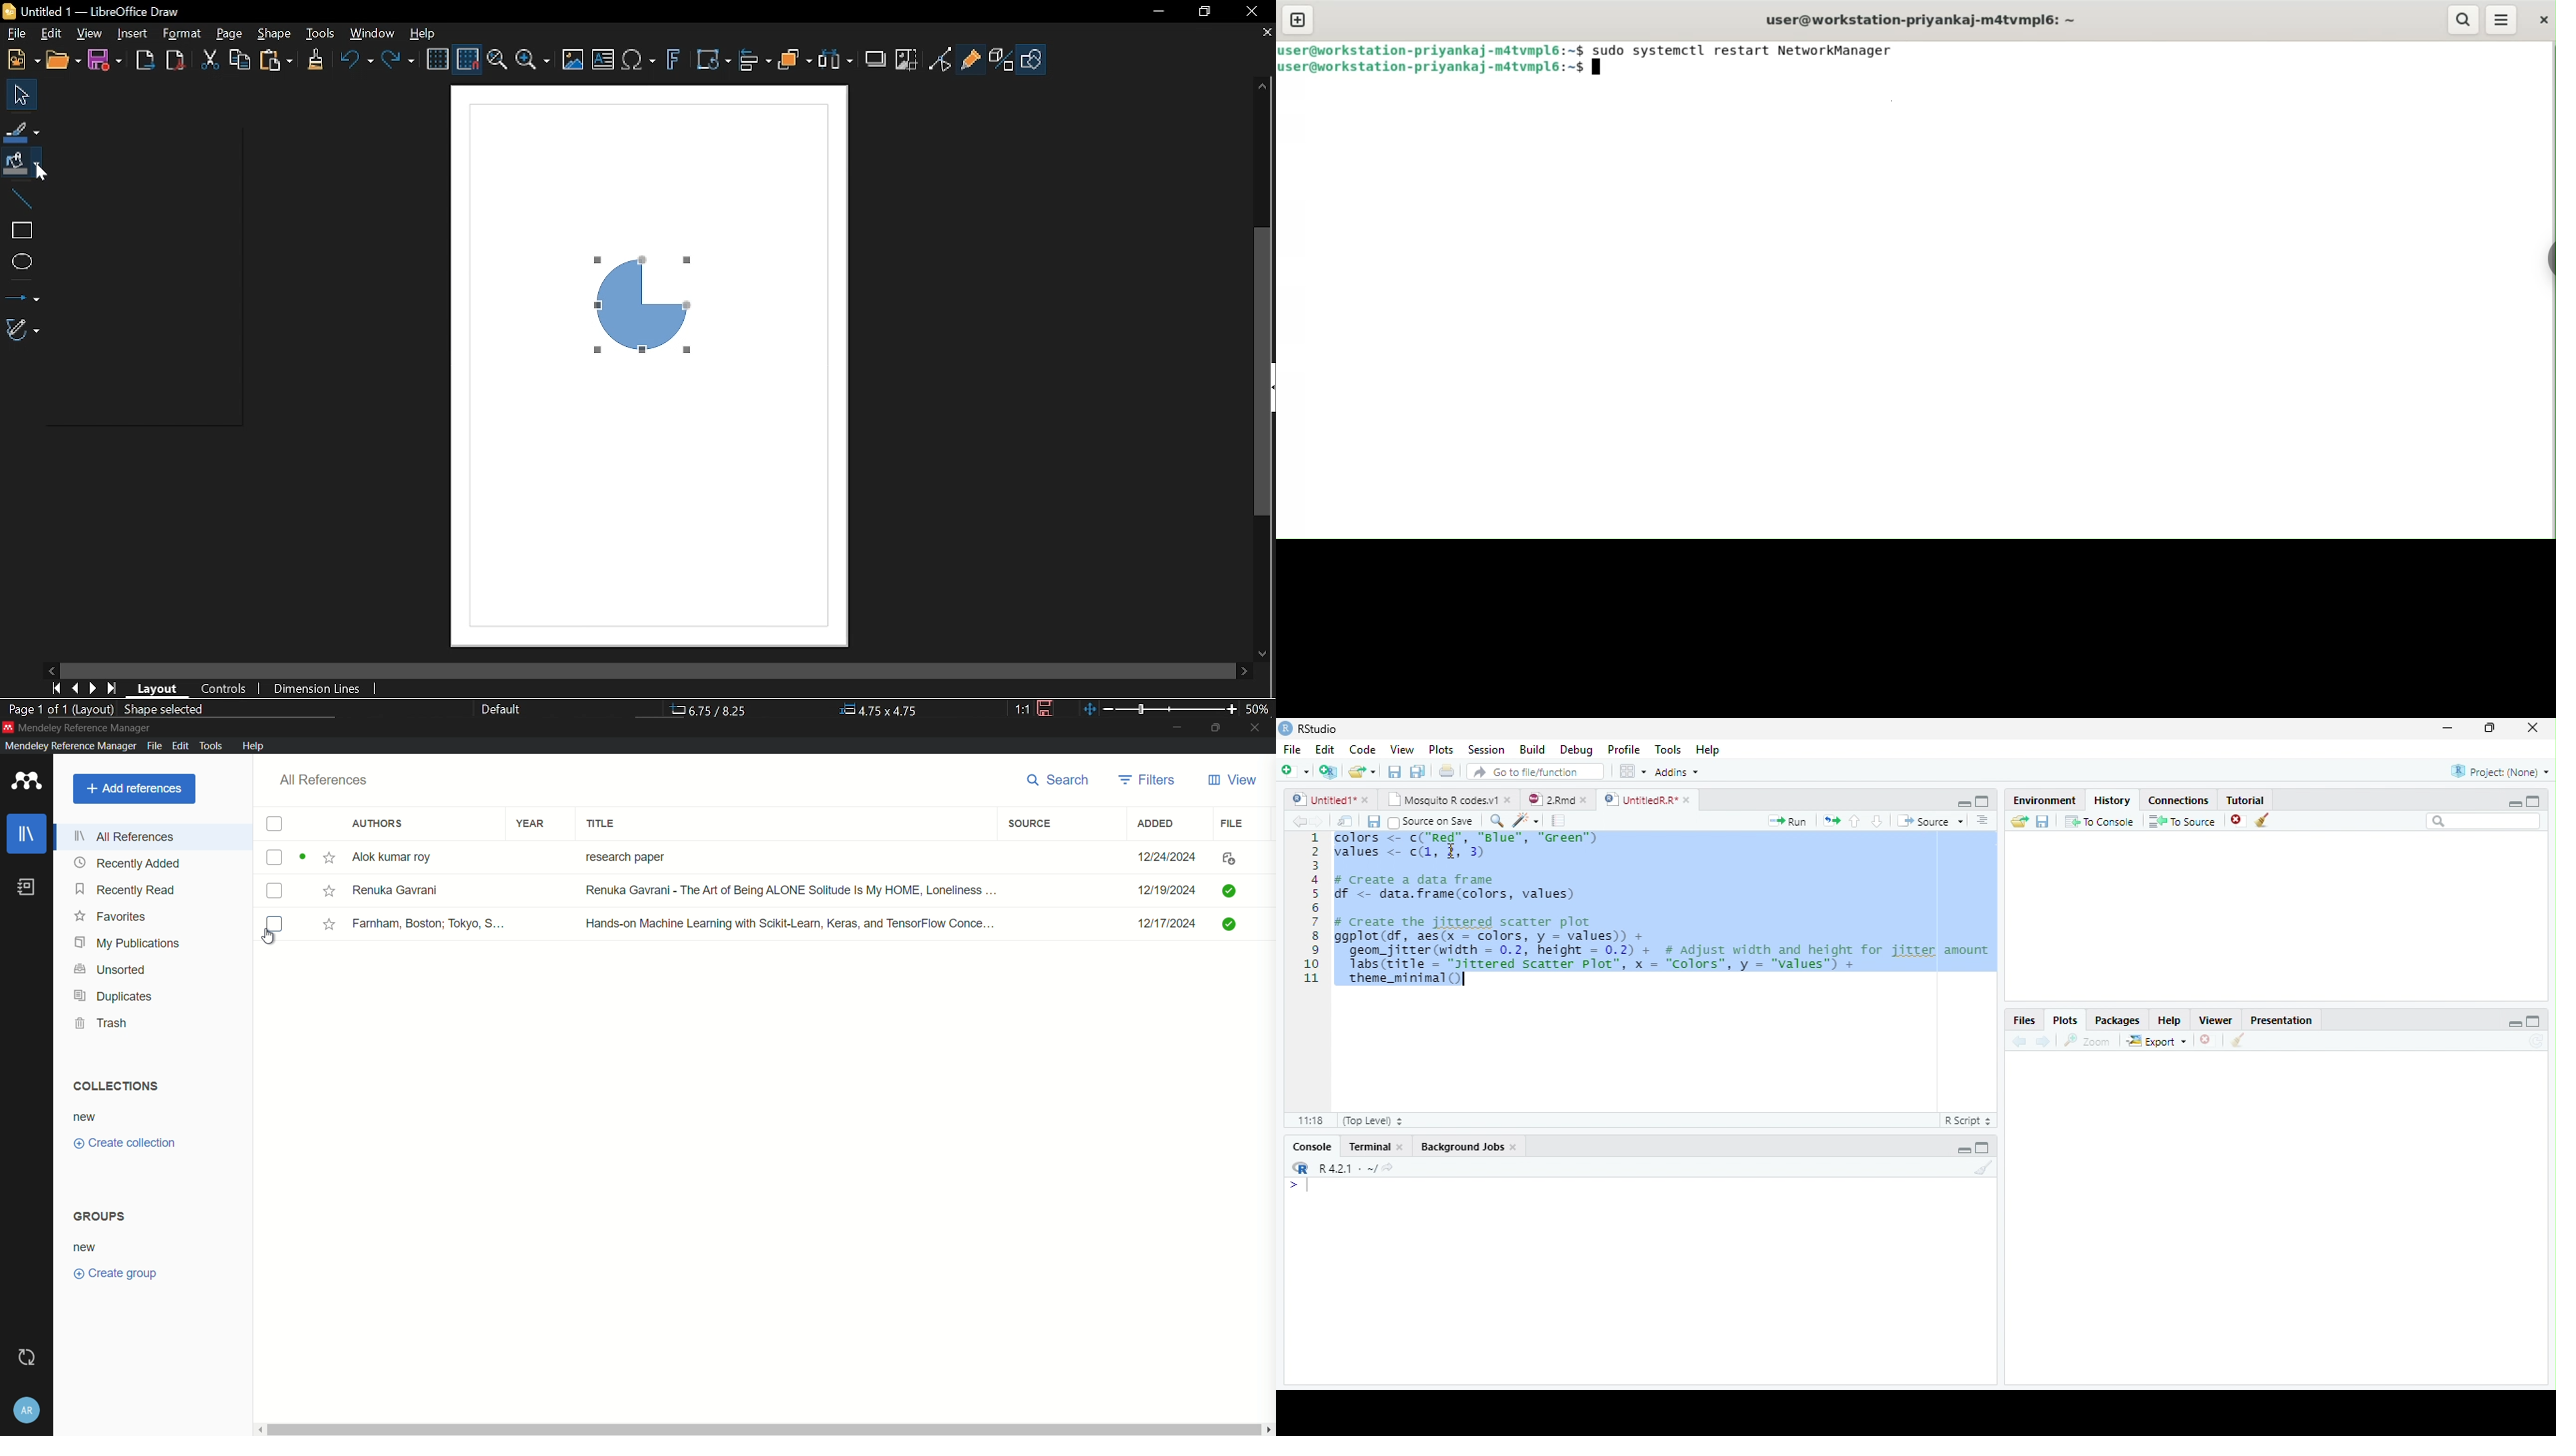  Describe the element at coordinates (2099, 822) in the screenshot. I see `To Console` at that location.